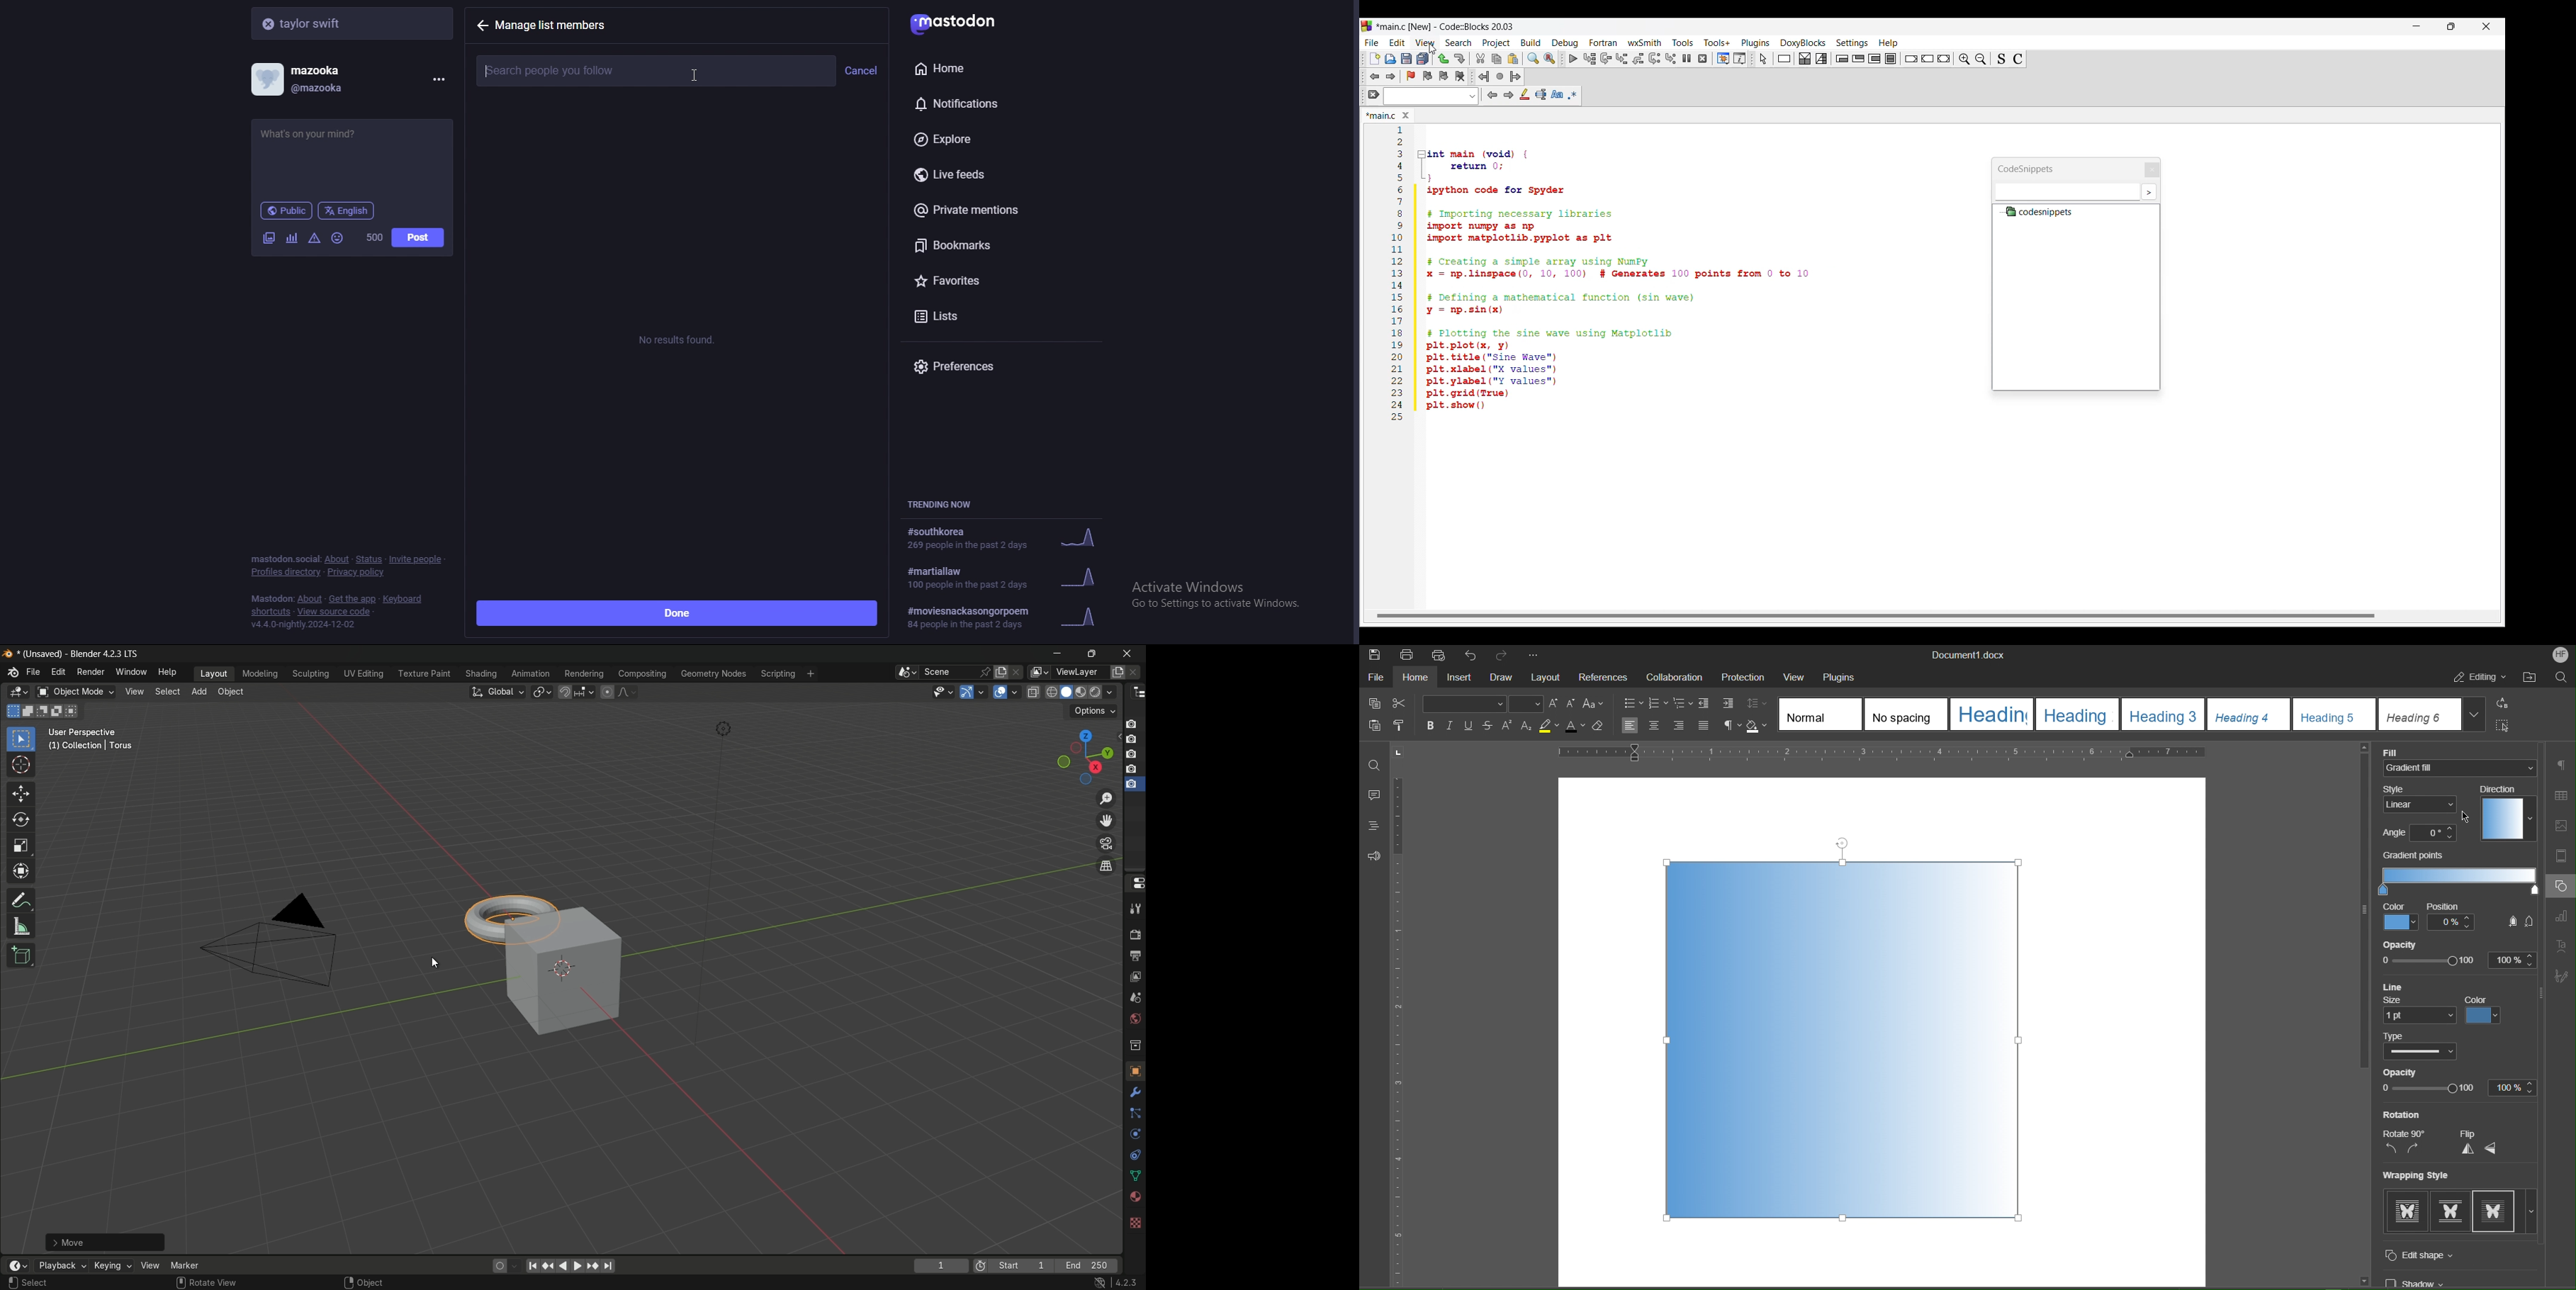 The image size is (2576, 1316). Describe the element at coordinates (1508, 727) in the screenshot. I see `Superscript` at that location.